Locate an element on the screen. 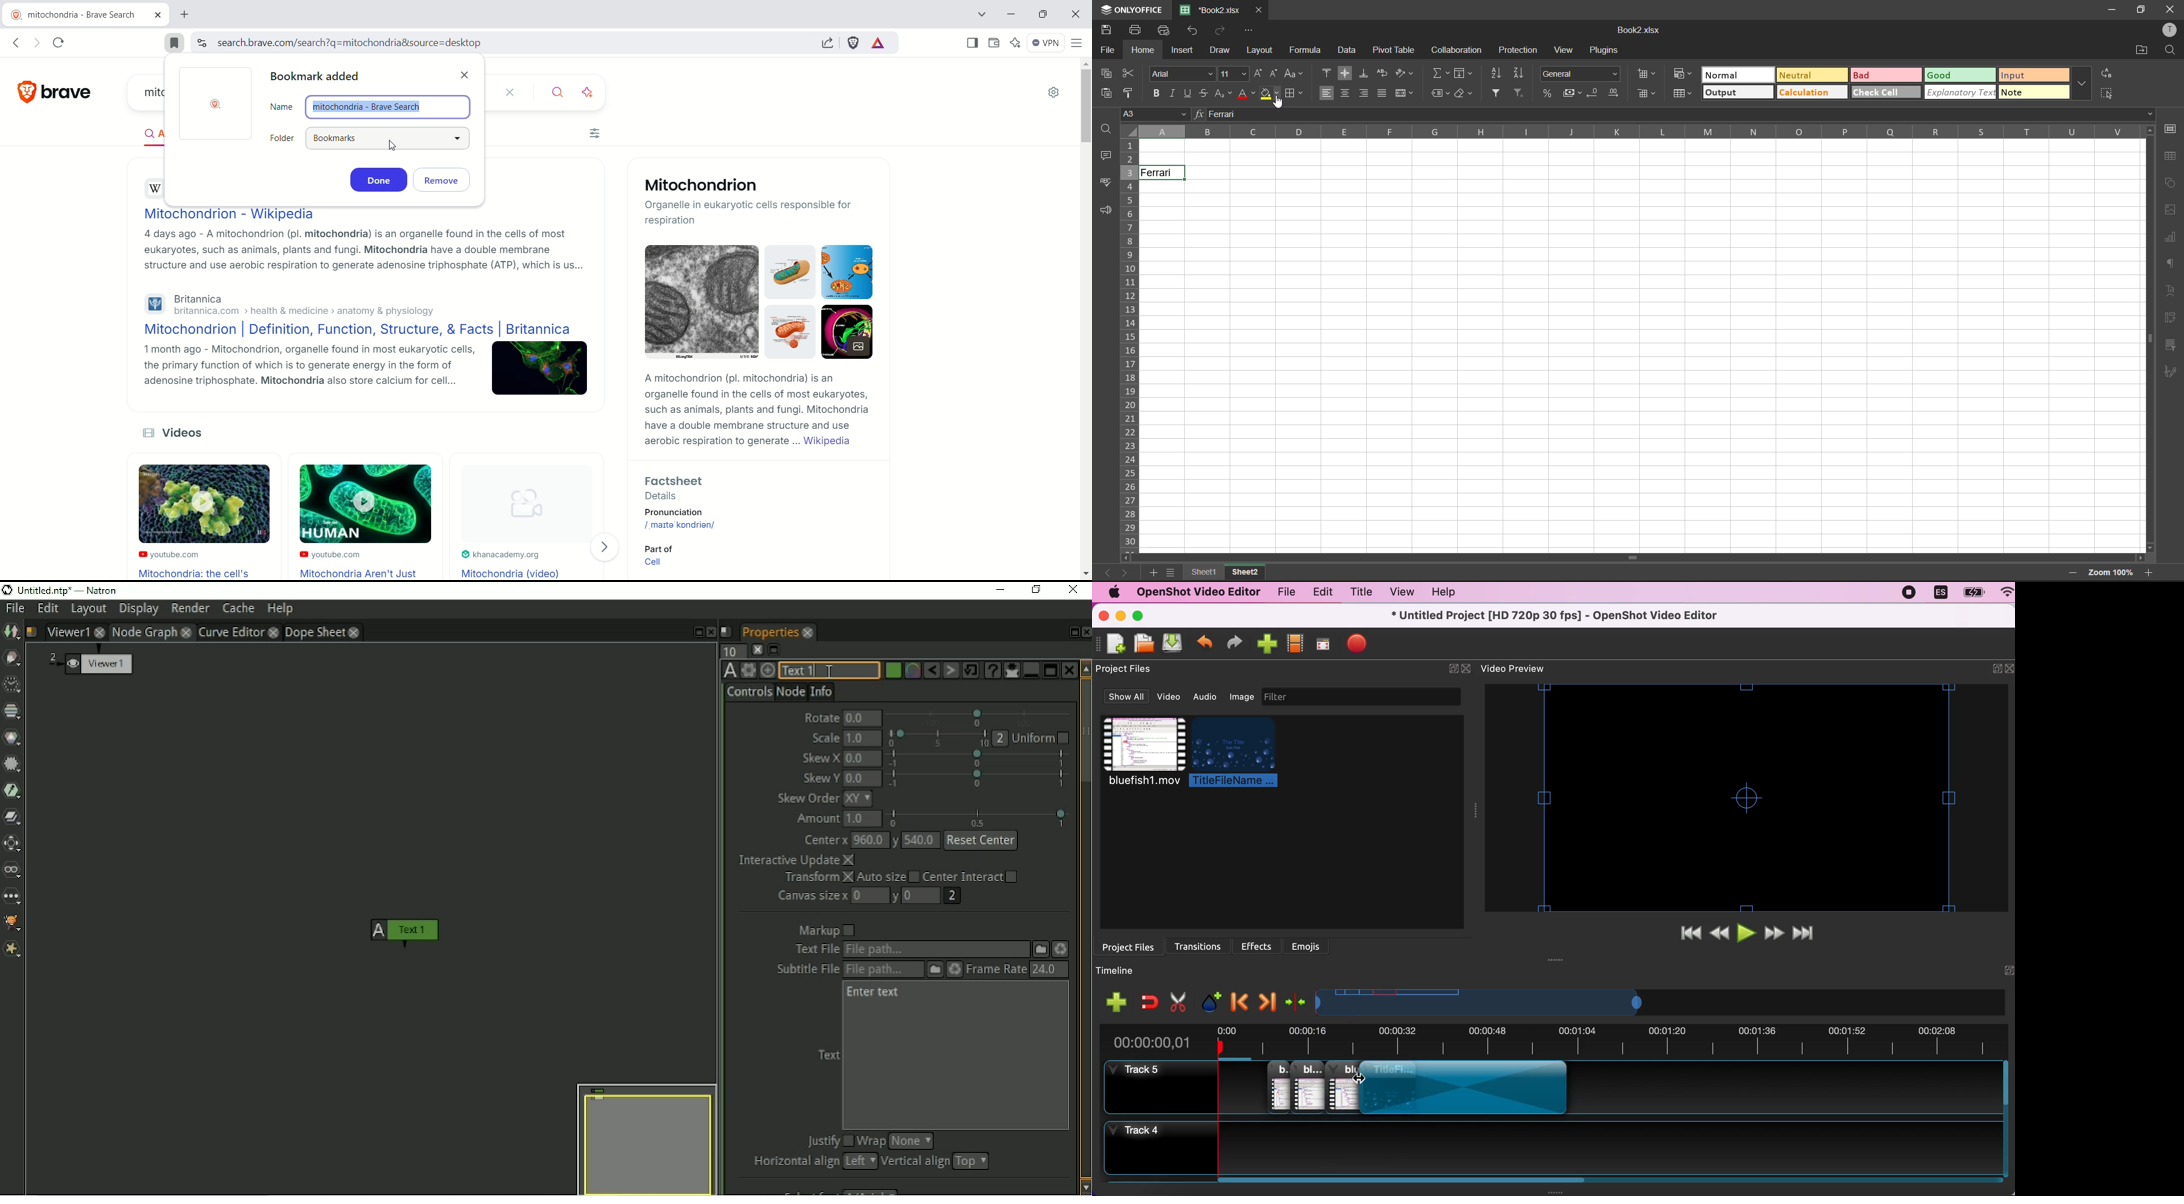 Image resolution: width=2184 pixels, height=1204 pixels. output is located at coordinates (1737, 93).